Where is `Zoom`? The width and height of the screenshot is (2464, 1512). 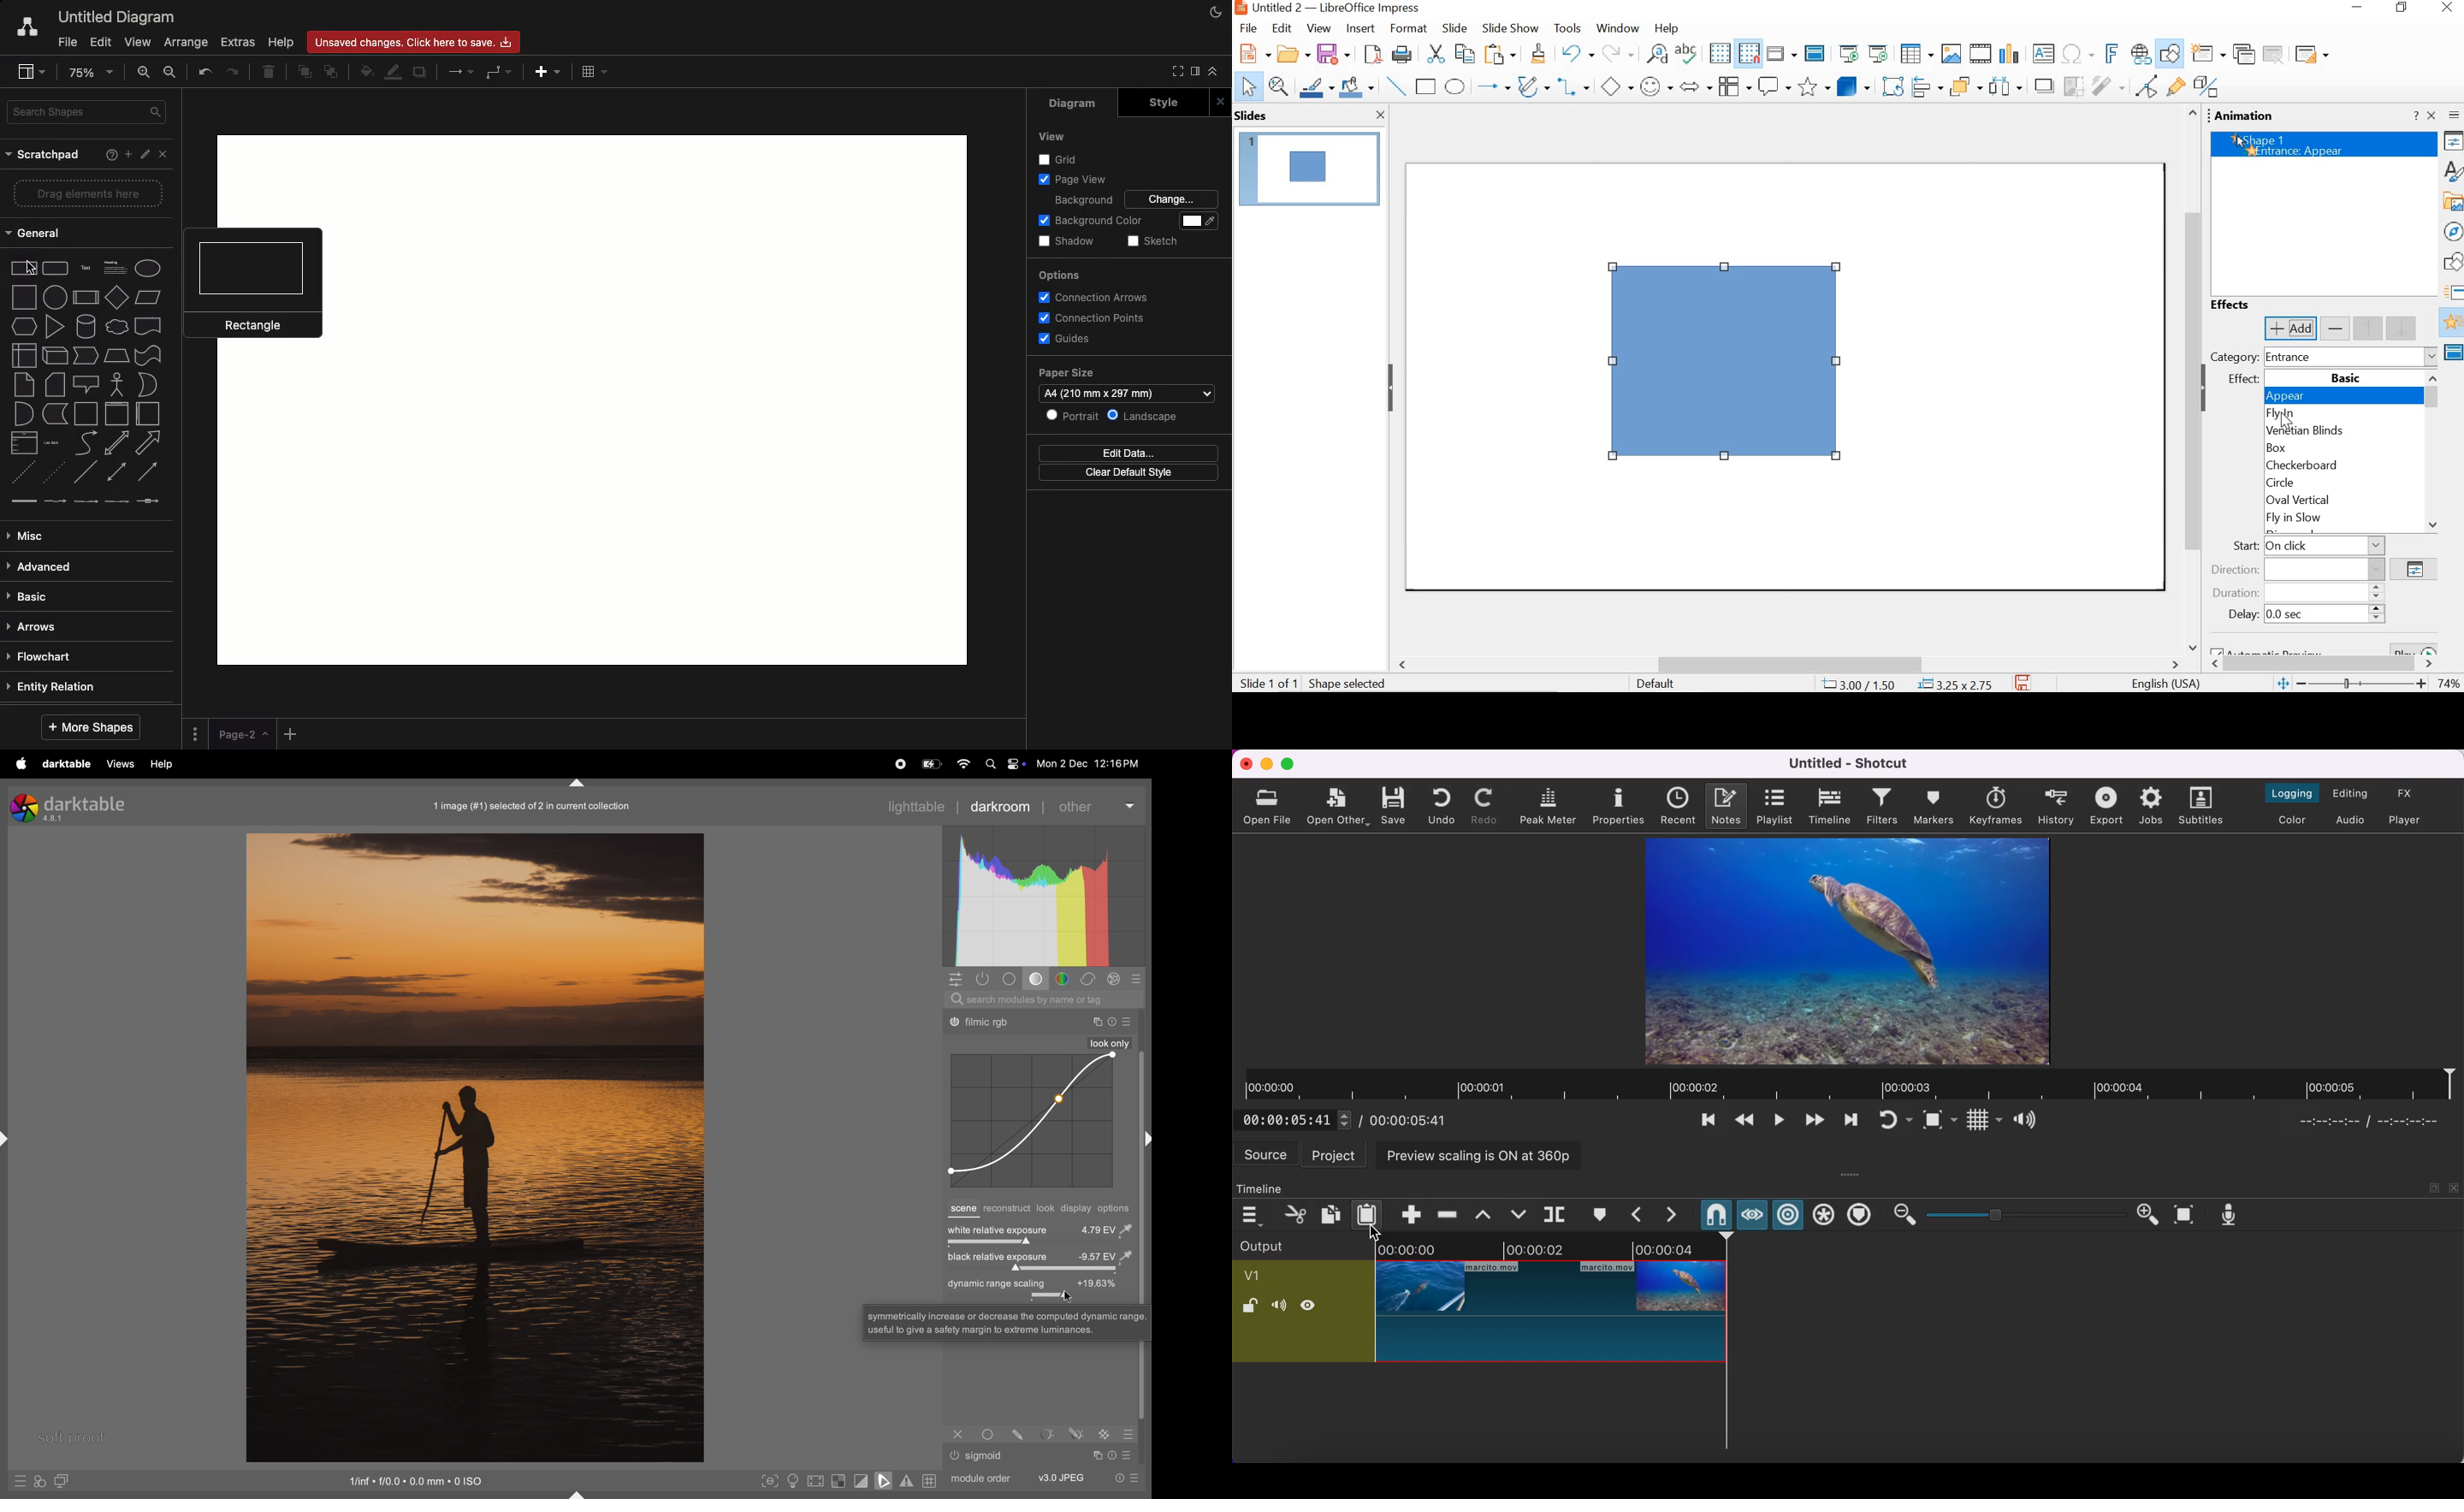
Zoom is located at coordinates (90, 73).